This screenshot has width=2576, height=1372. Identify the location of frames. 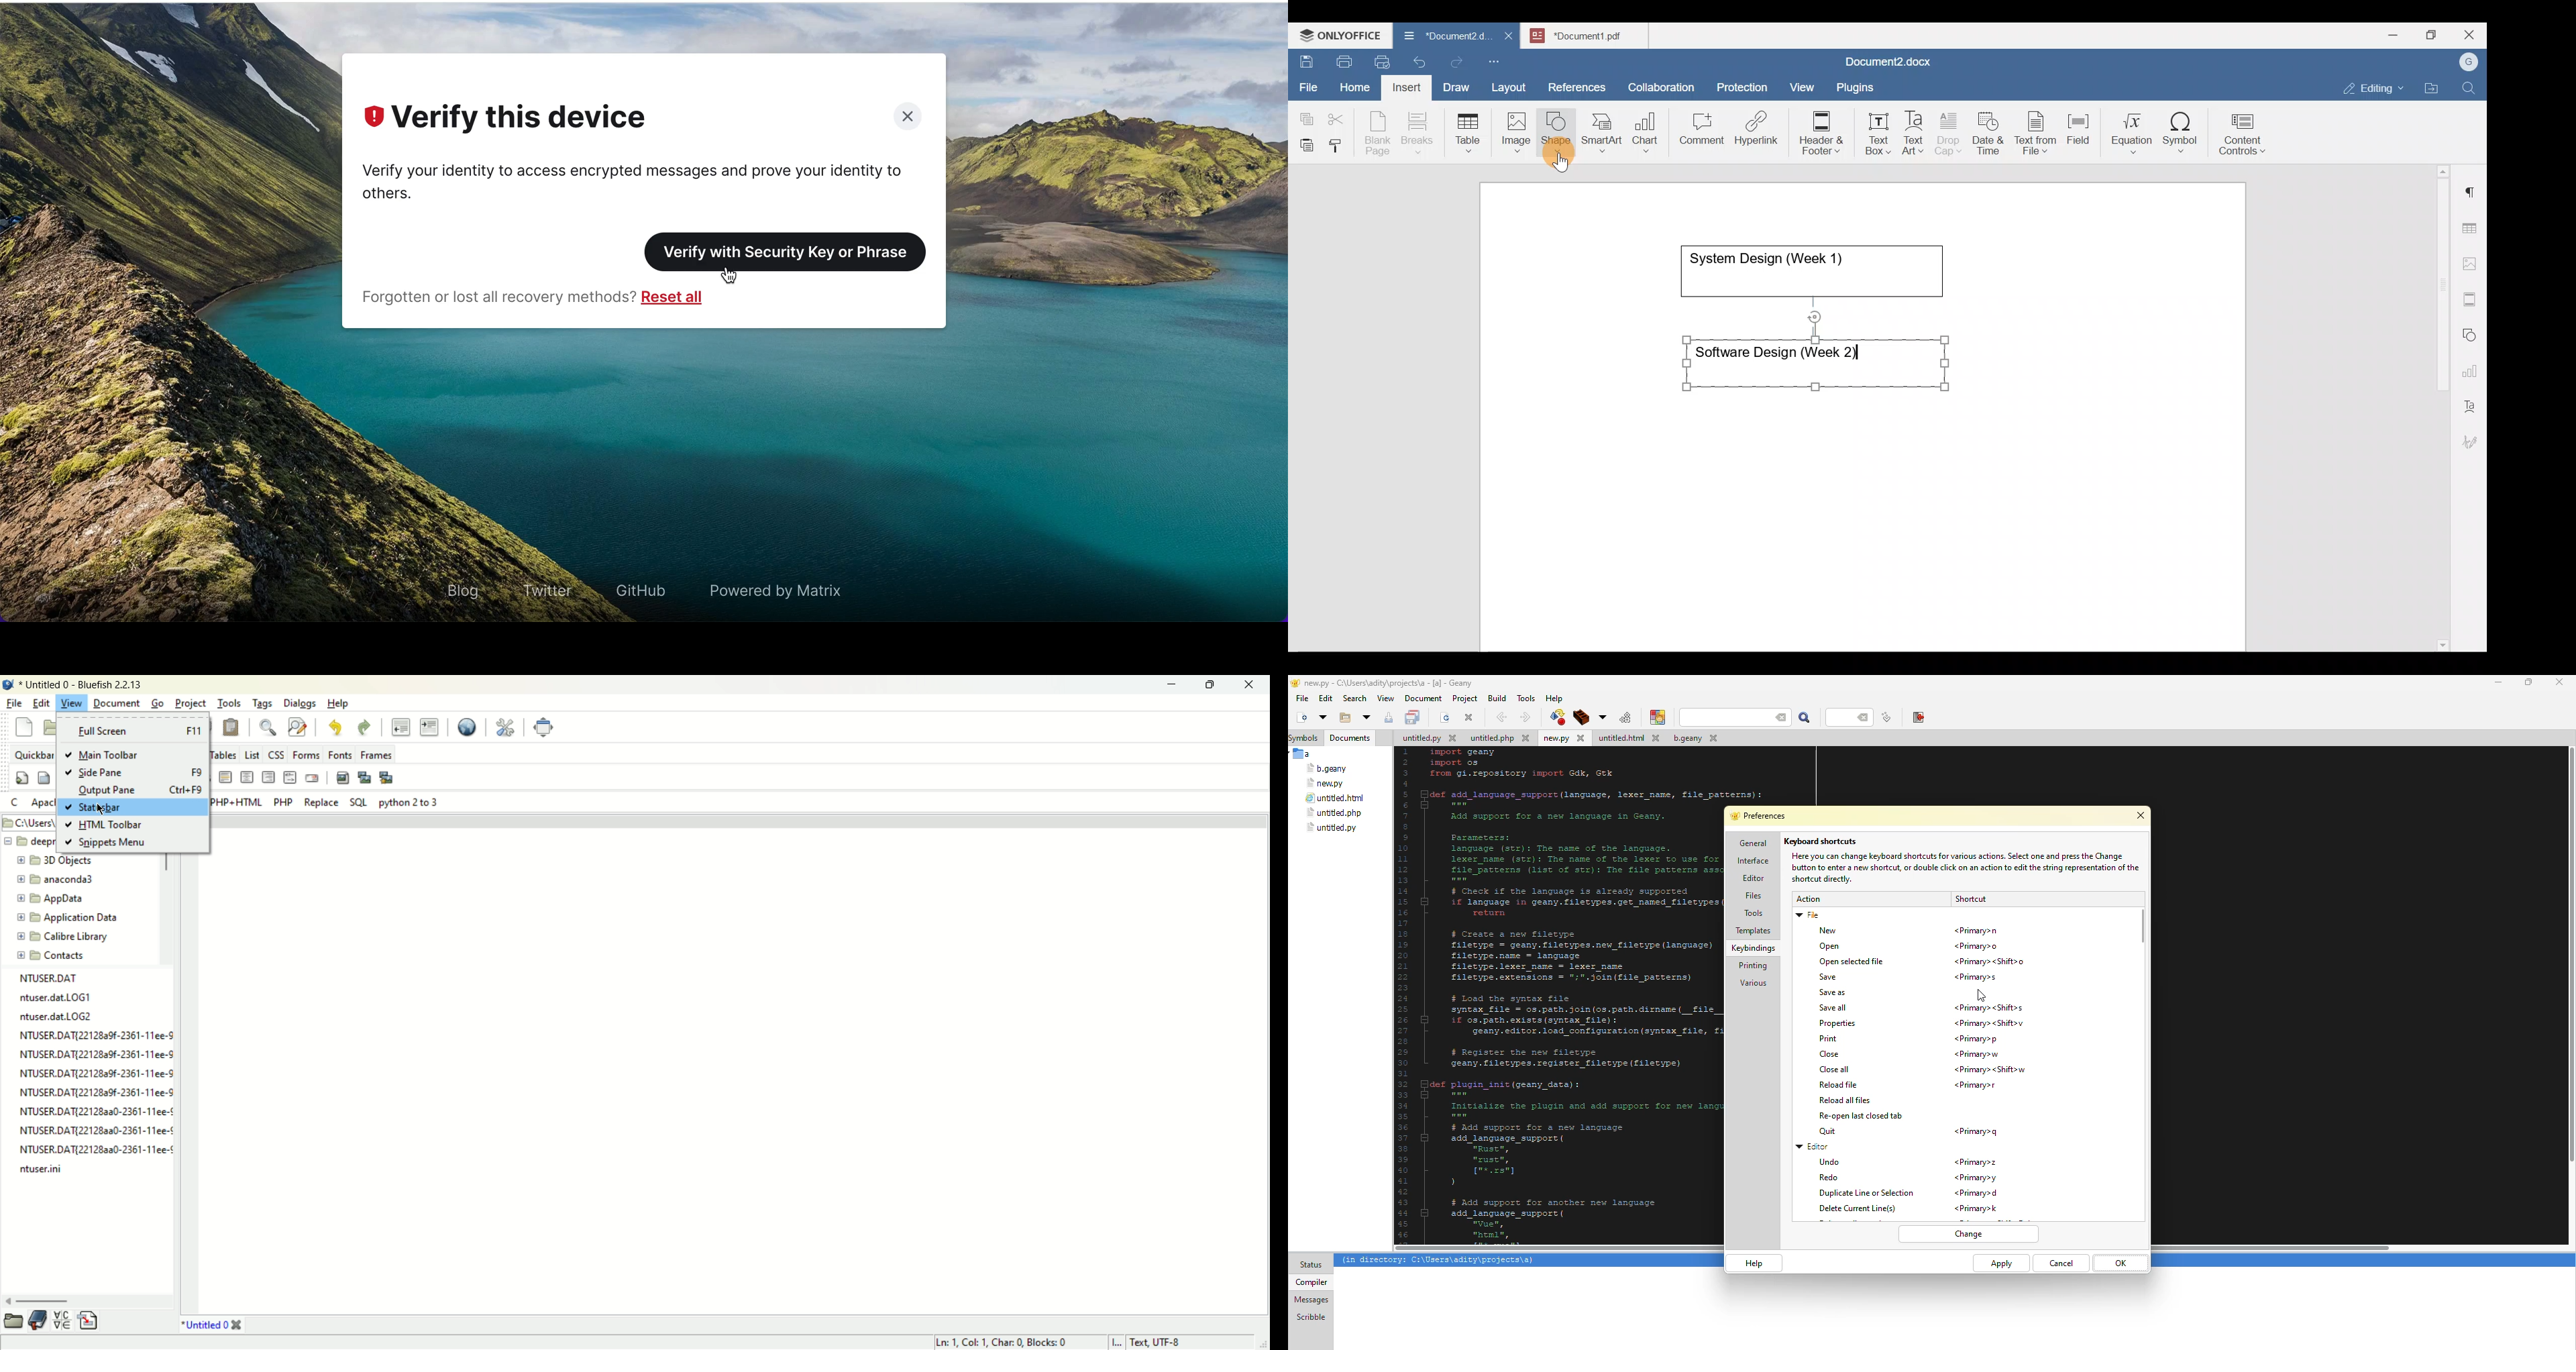
(376, 754).